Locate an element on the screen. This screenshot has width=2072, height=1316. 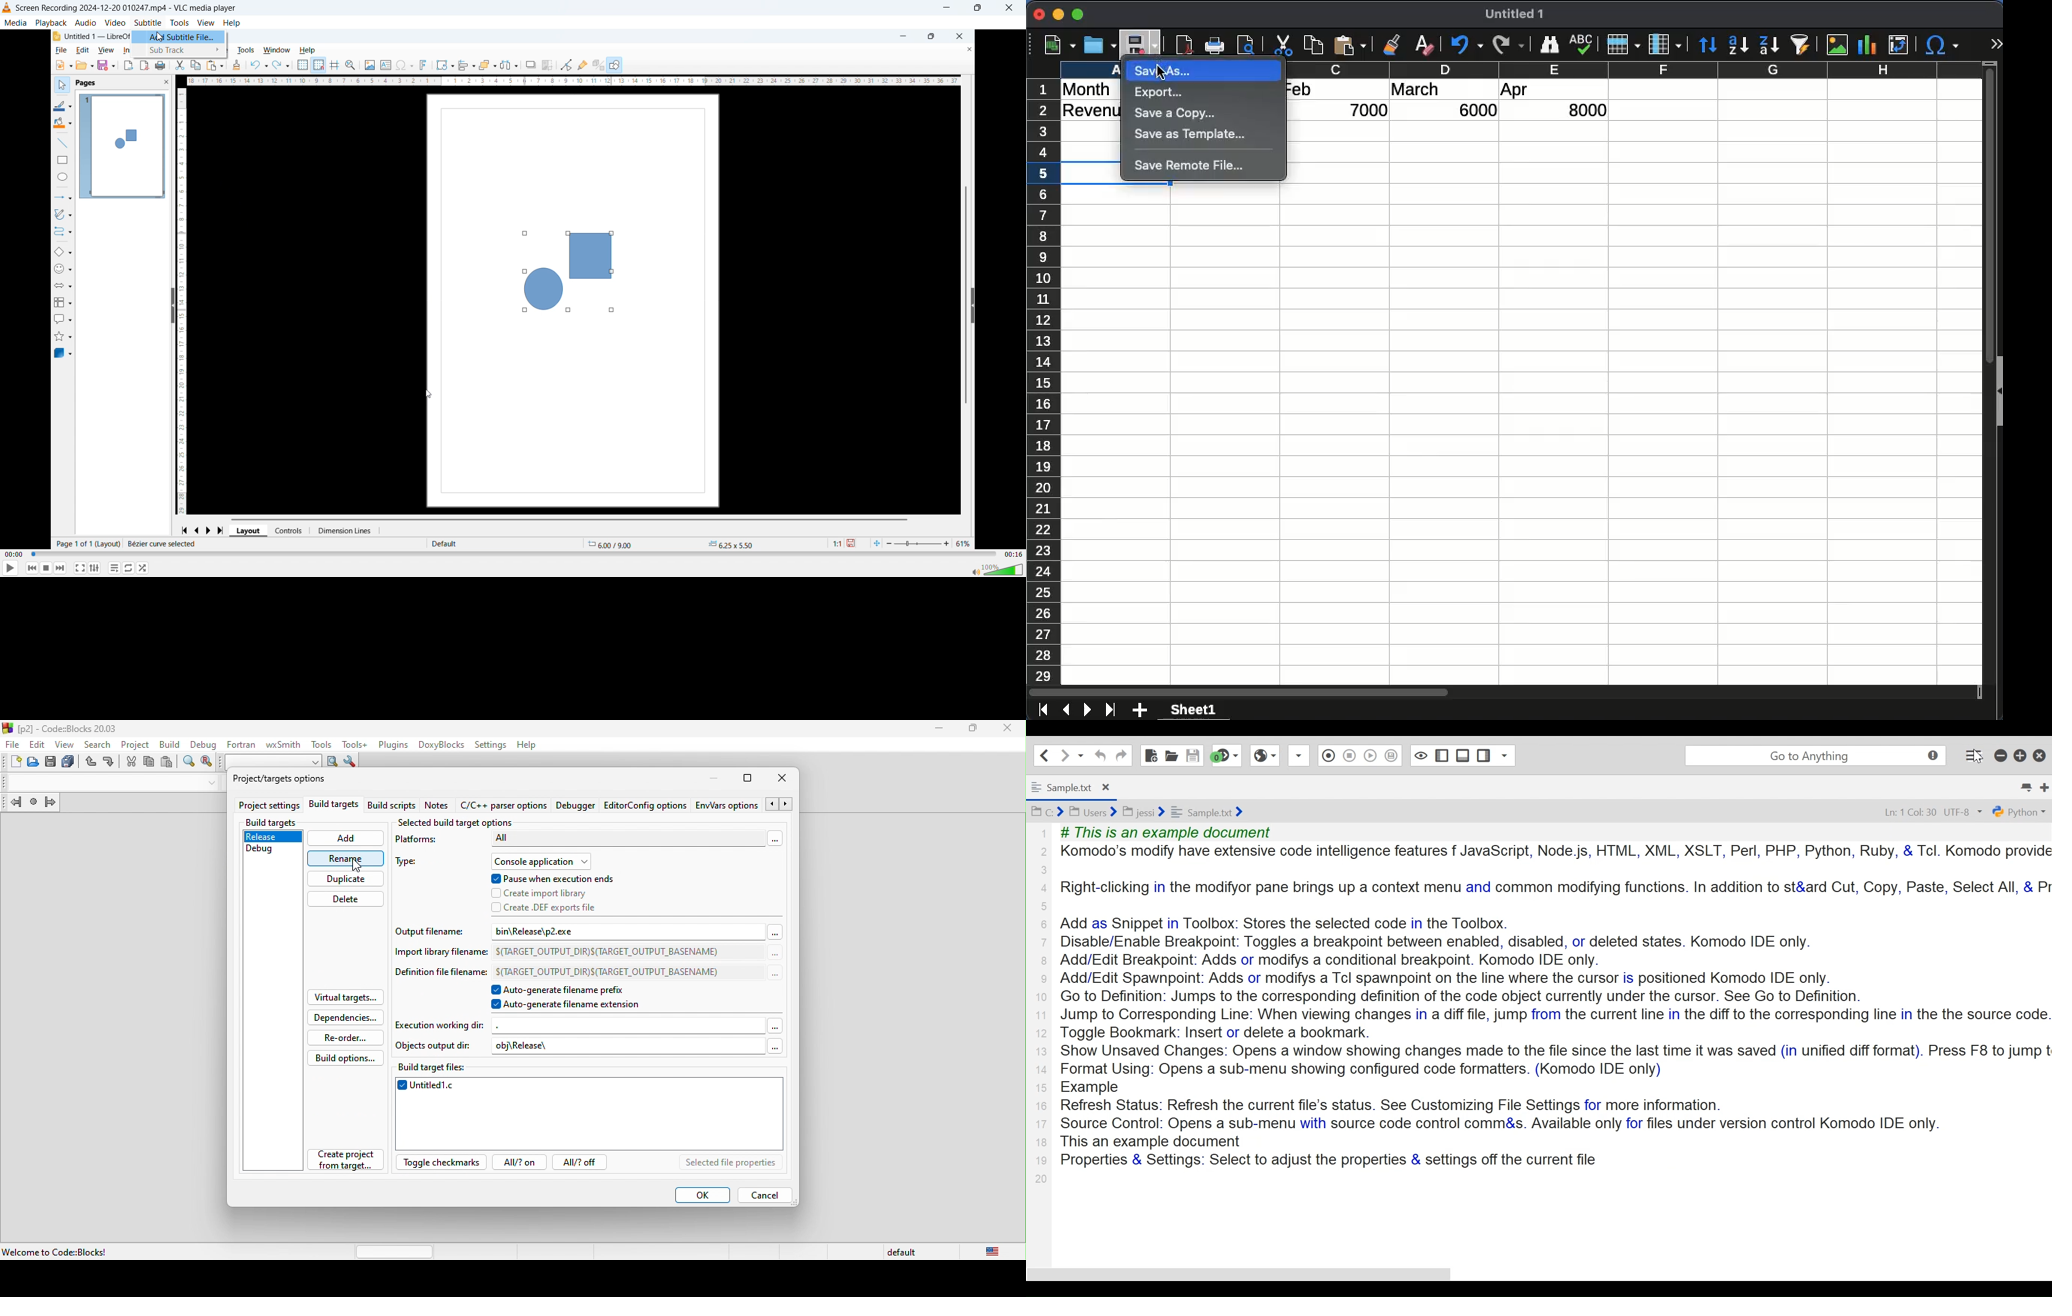
save a copy is located at coordinates (1181, 113).